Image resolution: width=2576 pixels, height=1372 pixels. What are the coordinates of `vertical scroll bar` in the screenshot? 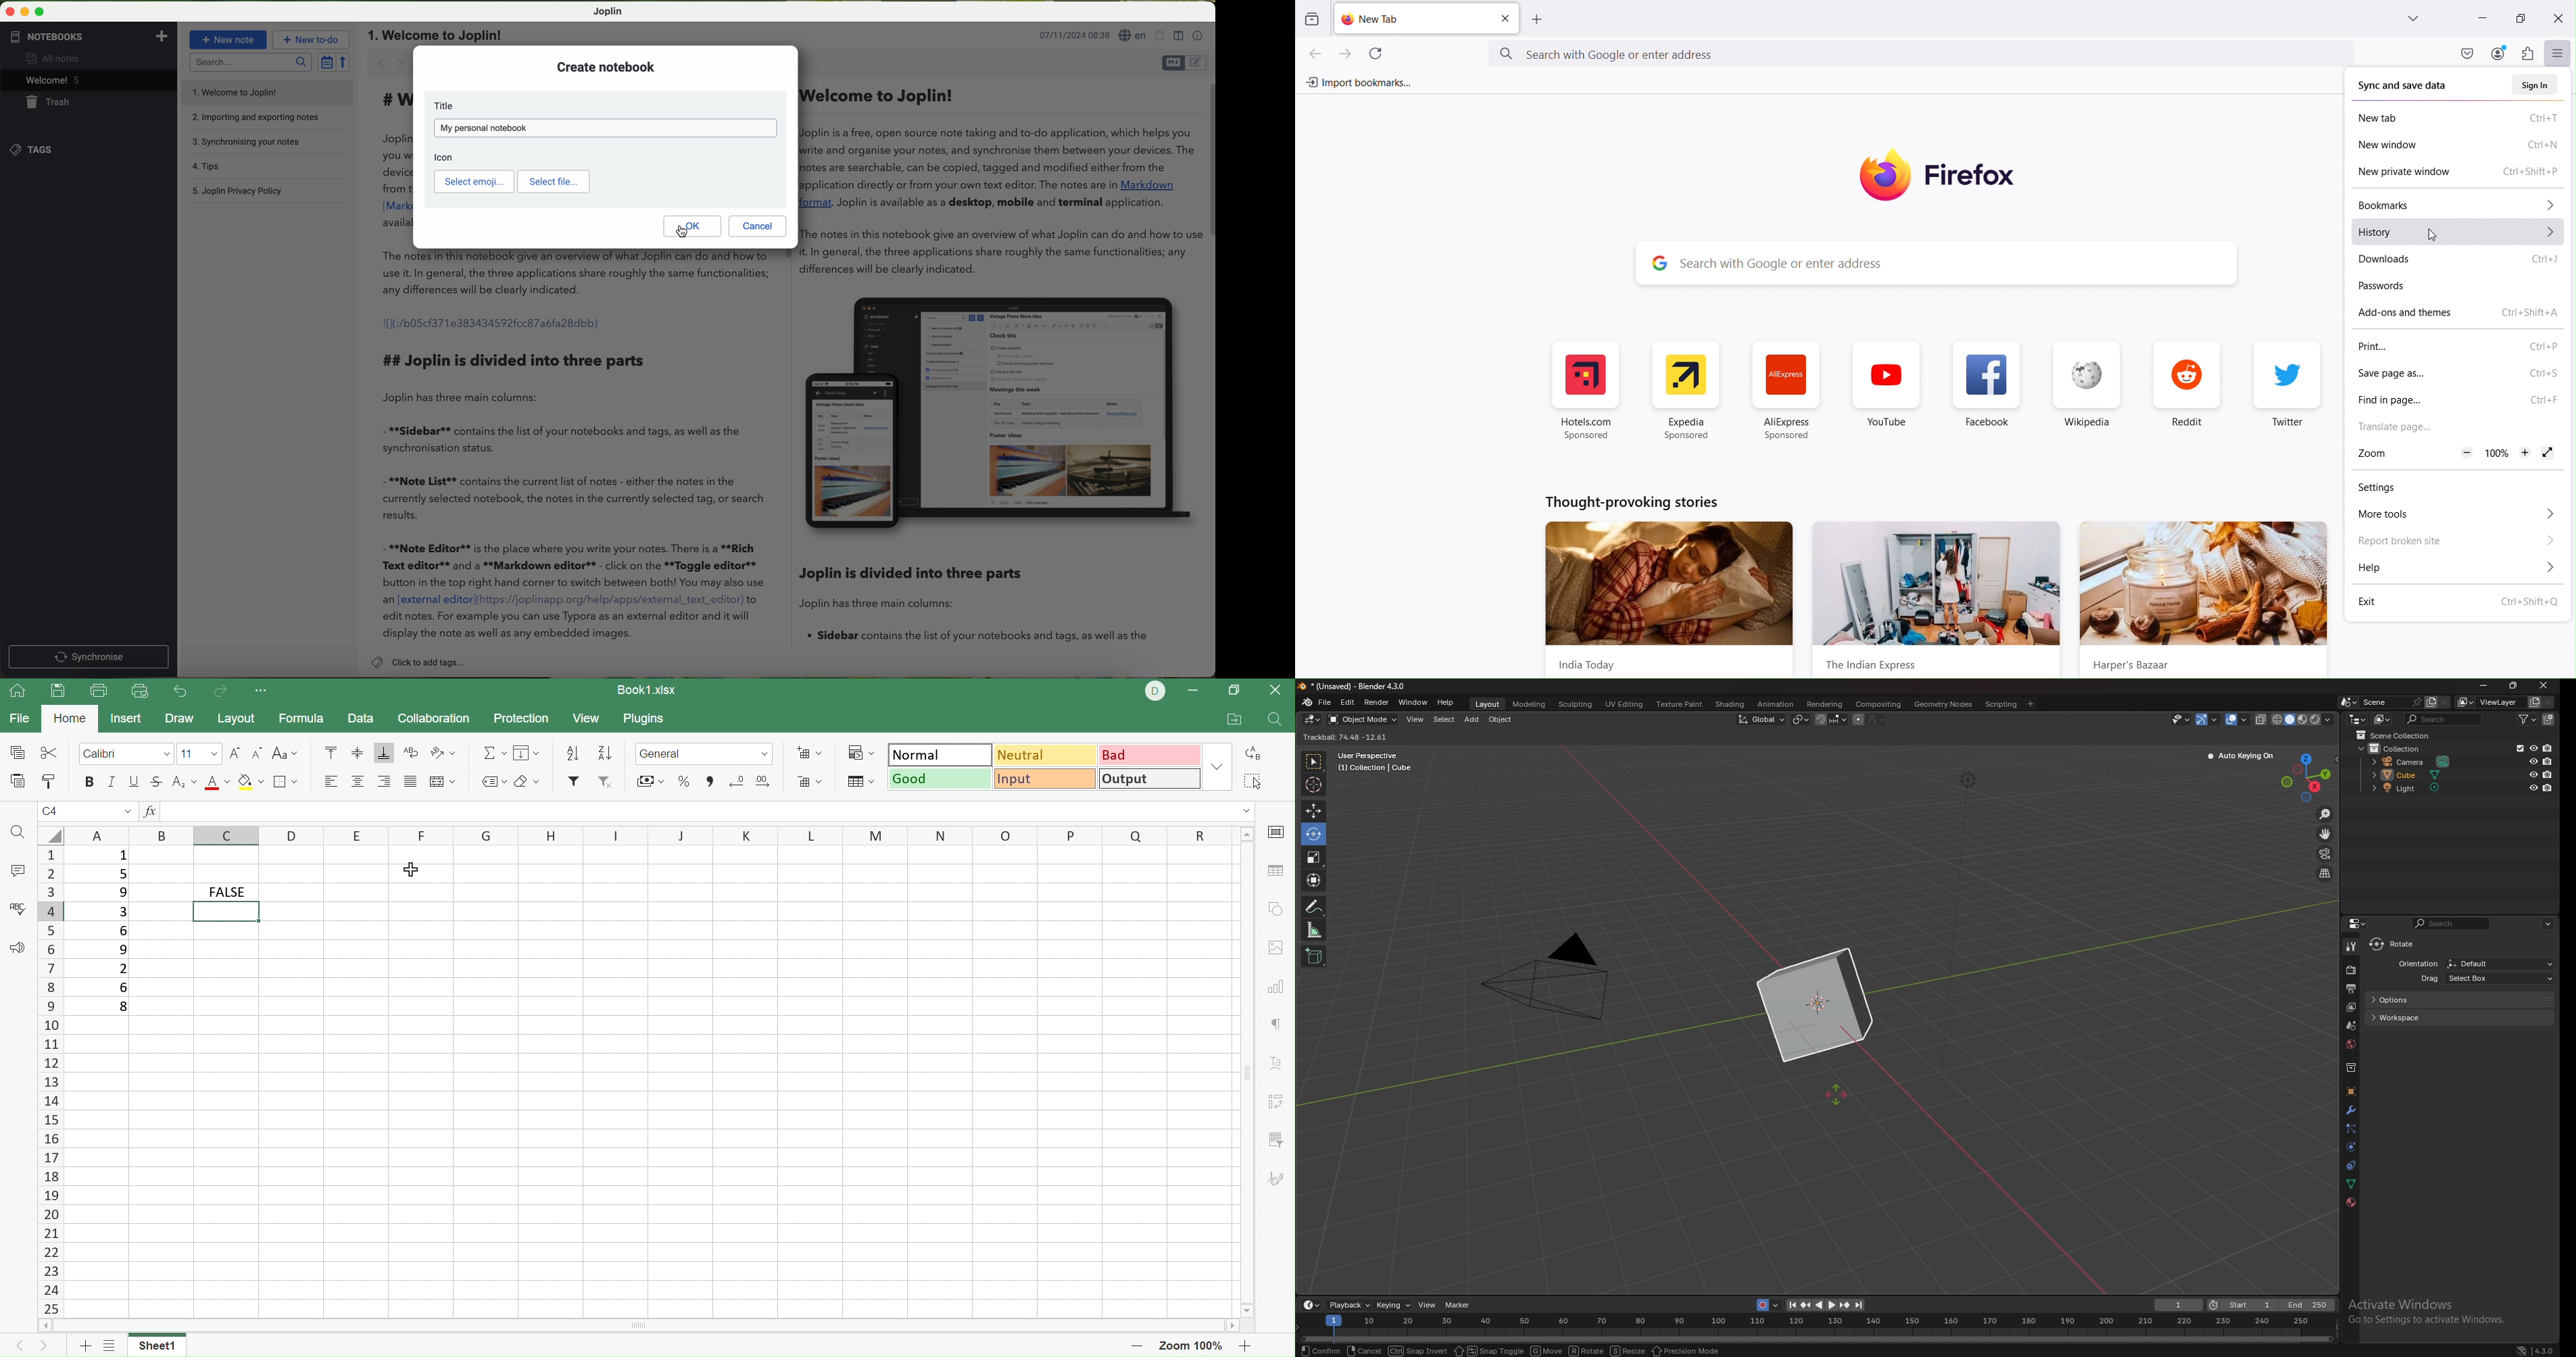 It's located at (1208, 161).